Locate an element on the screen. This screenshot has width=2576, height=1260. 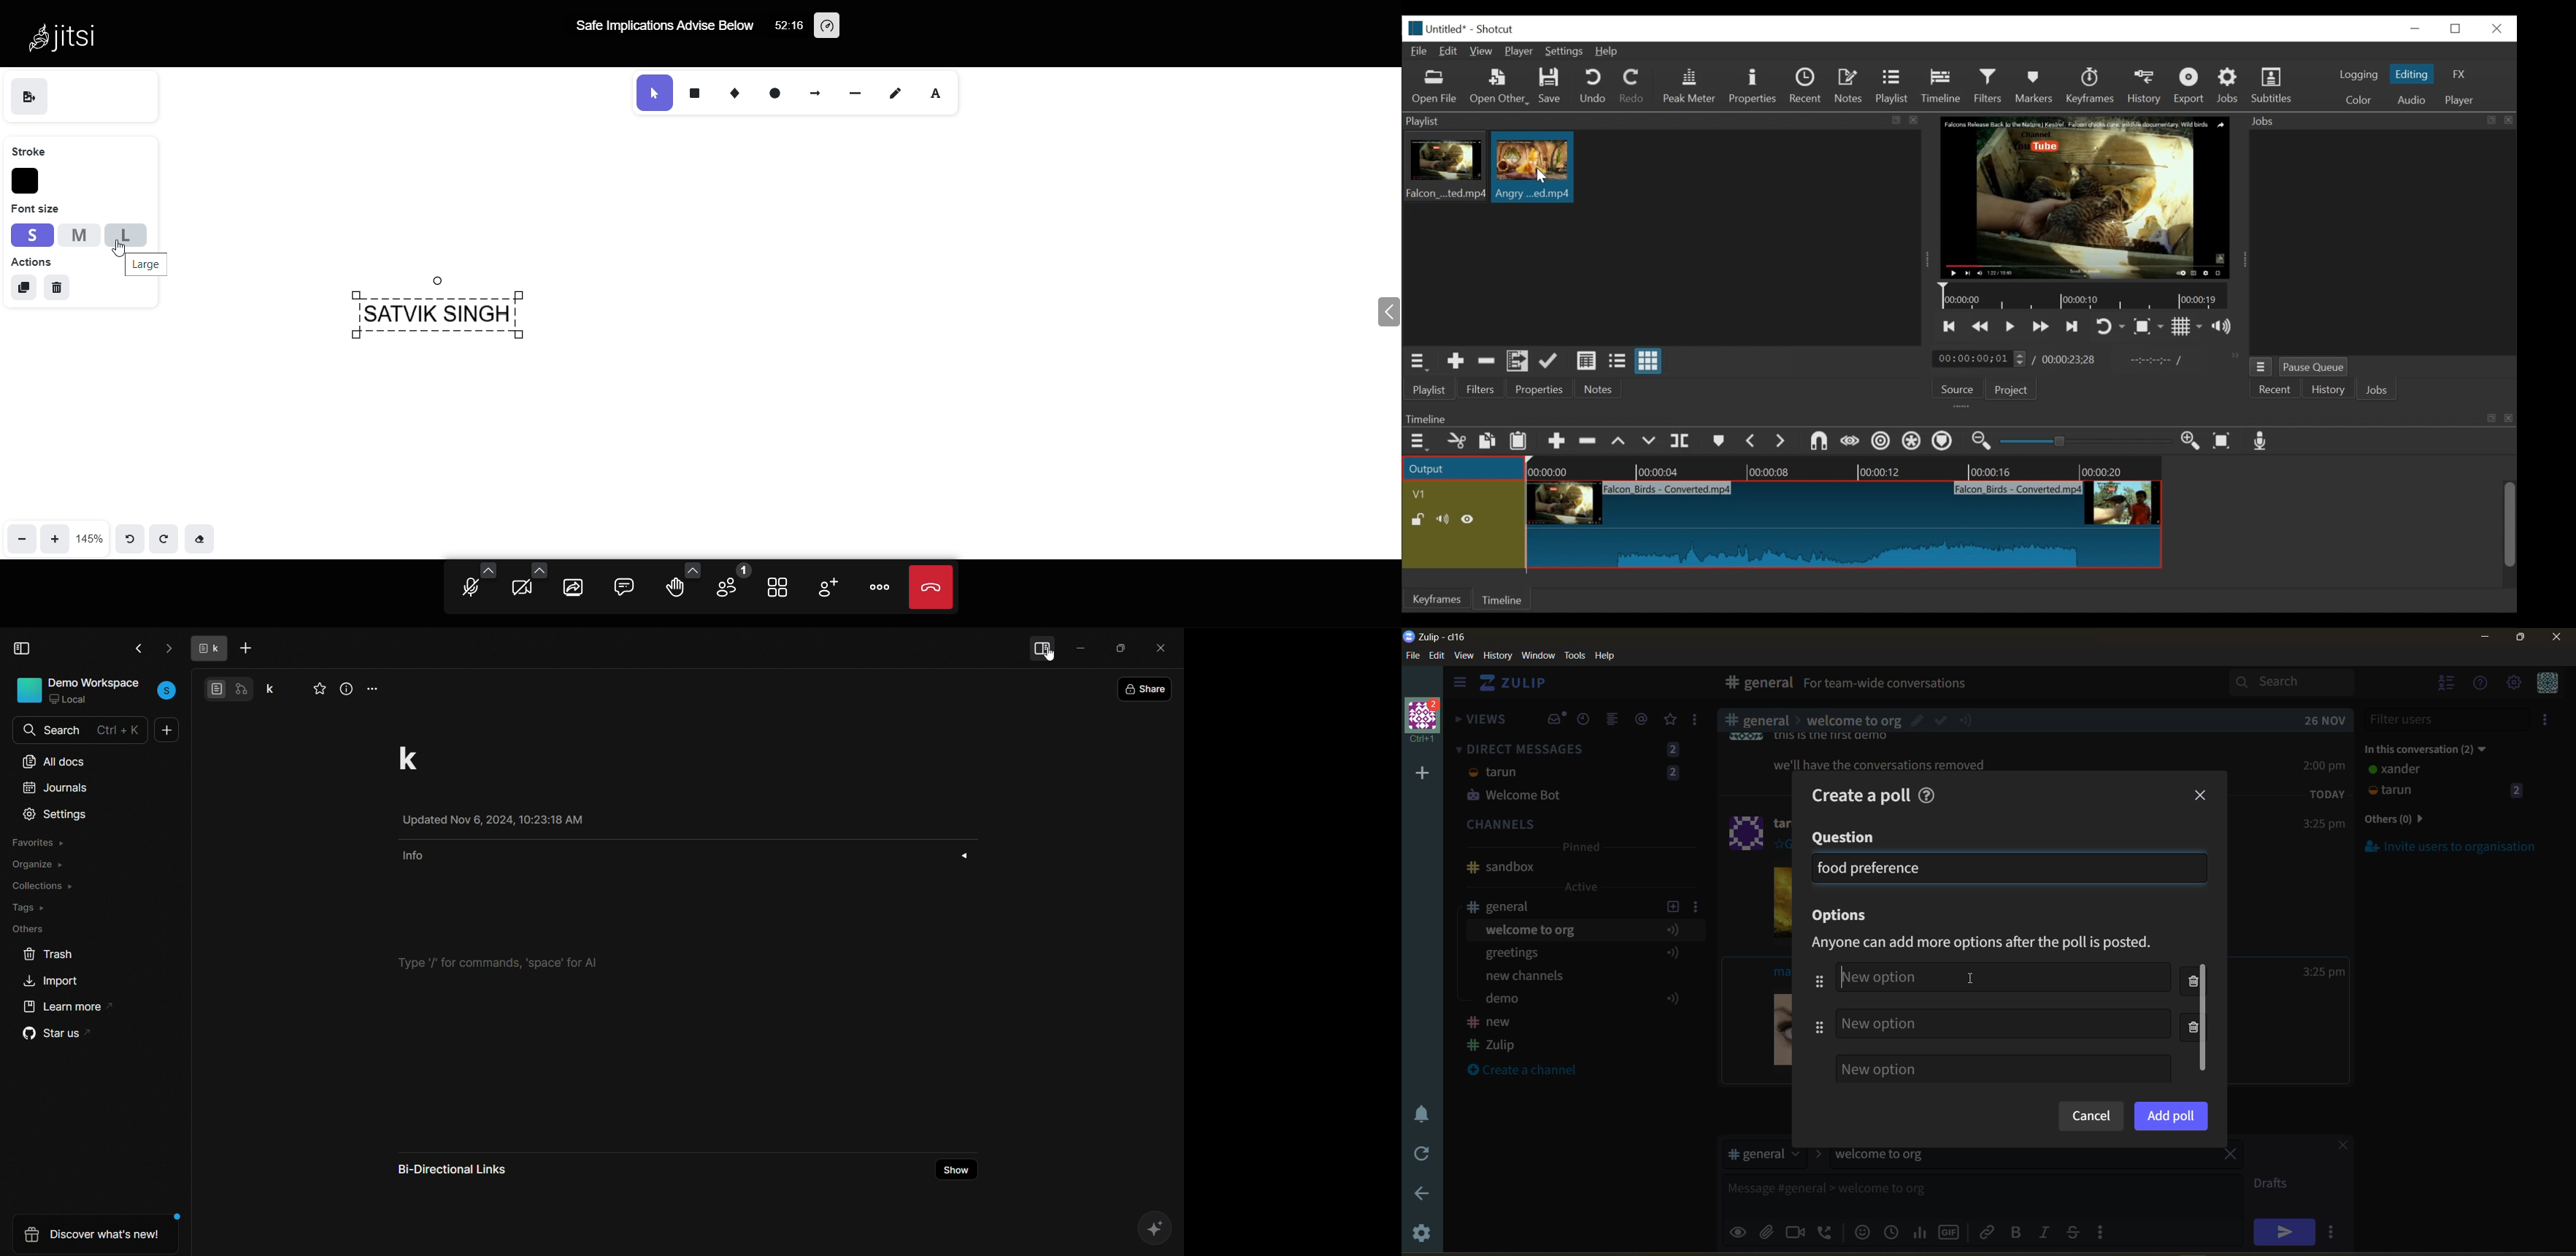
upload files is located at coordinates (1770, 1230).